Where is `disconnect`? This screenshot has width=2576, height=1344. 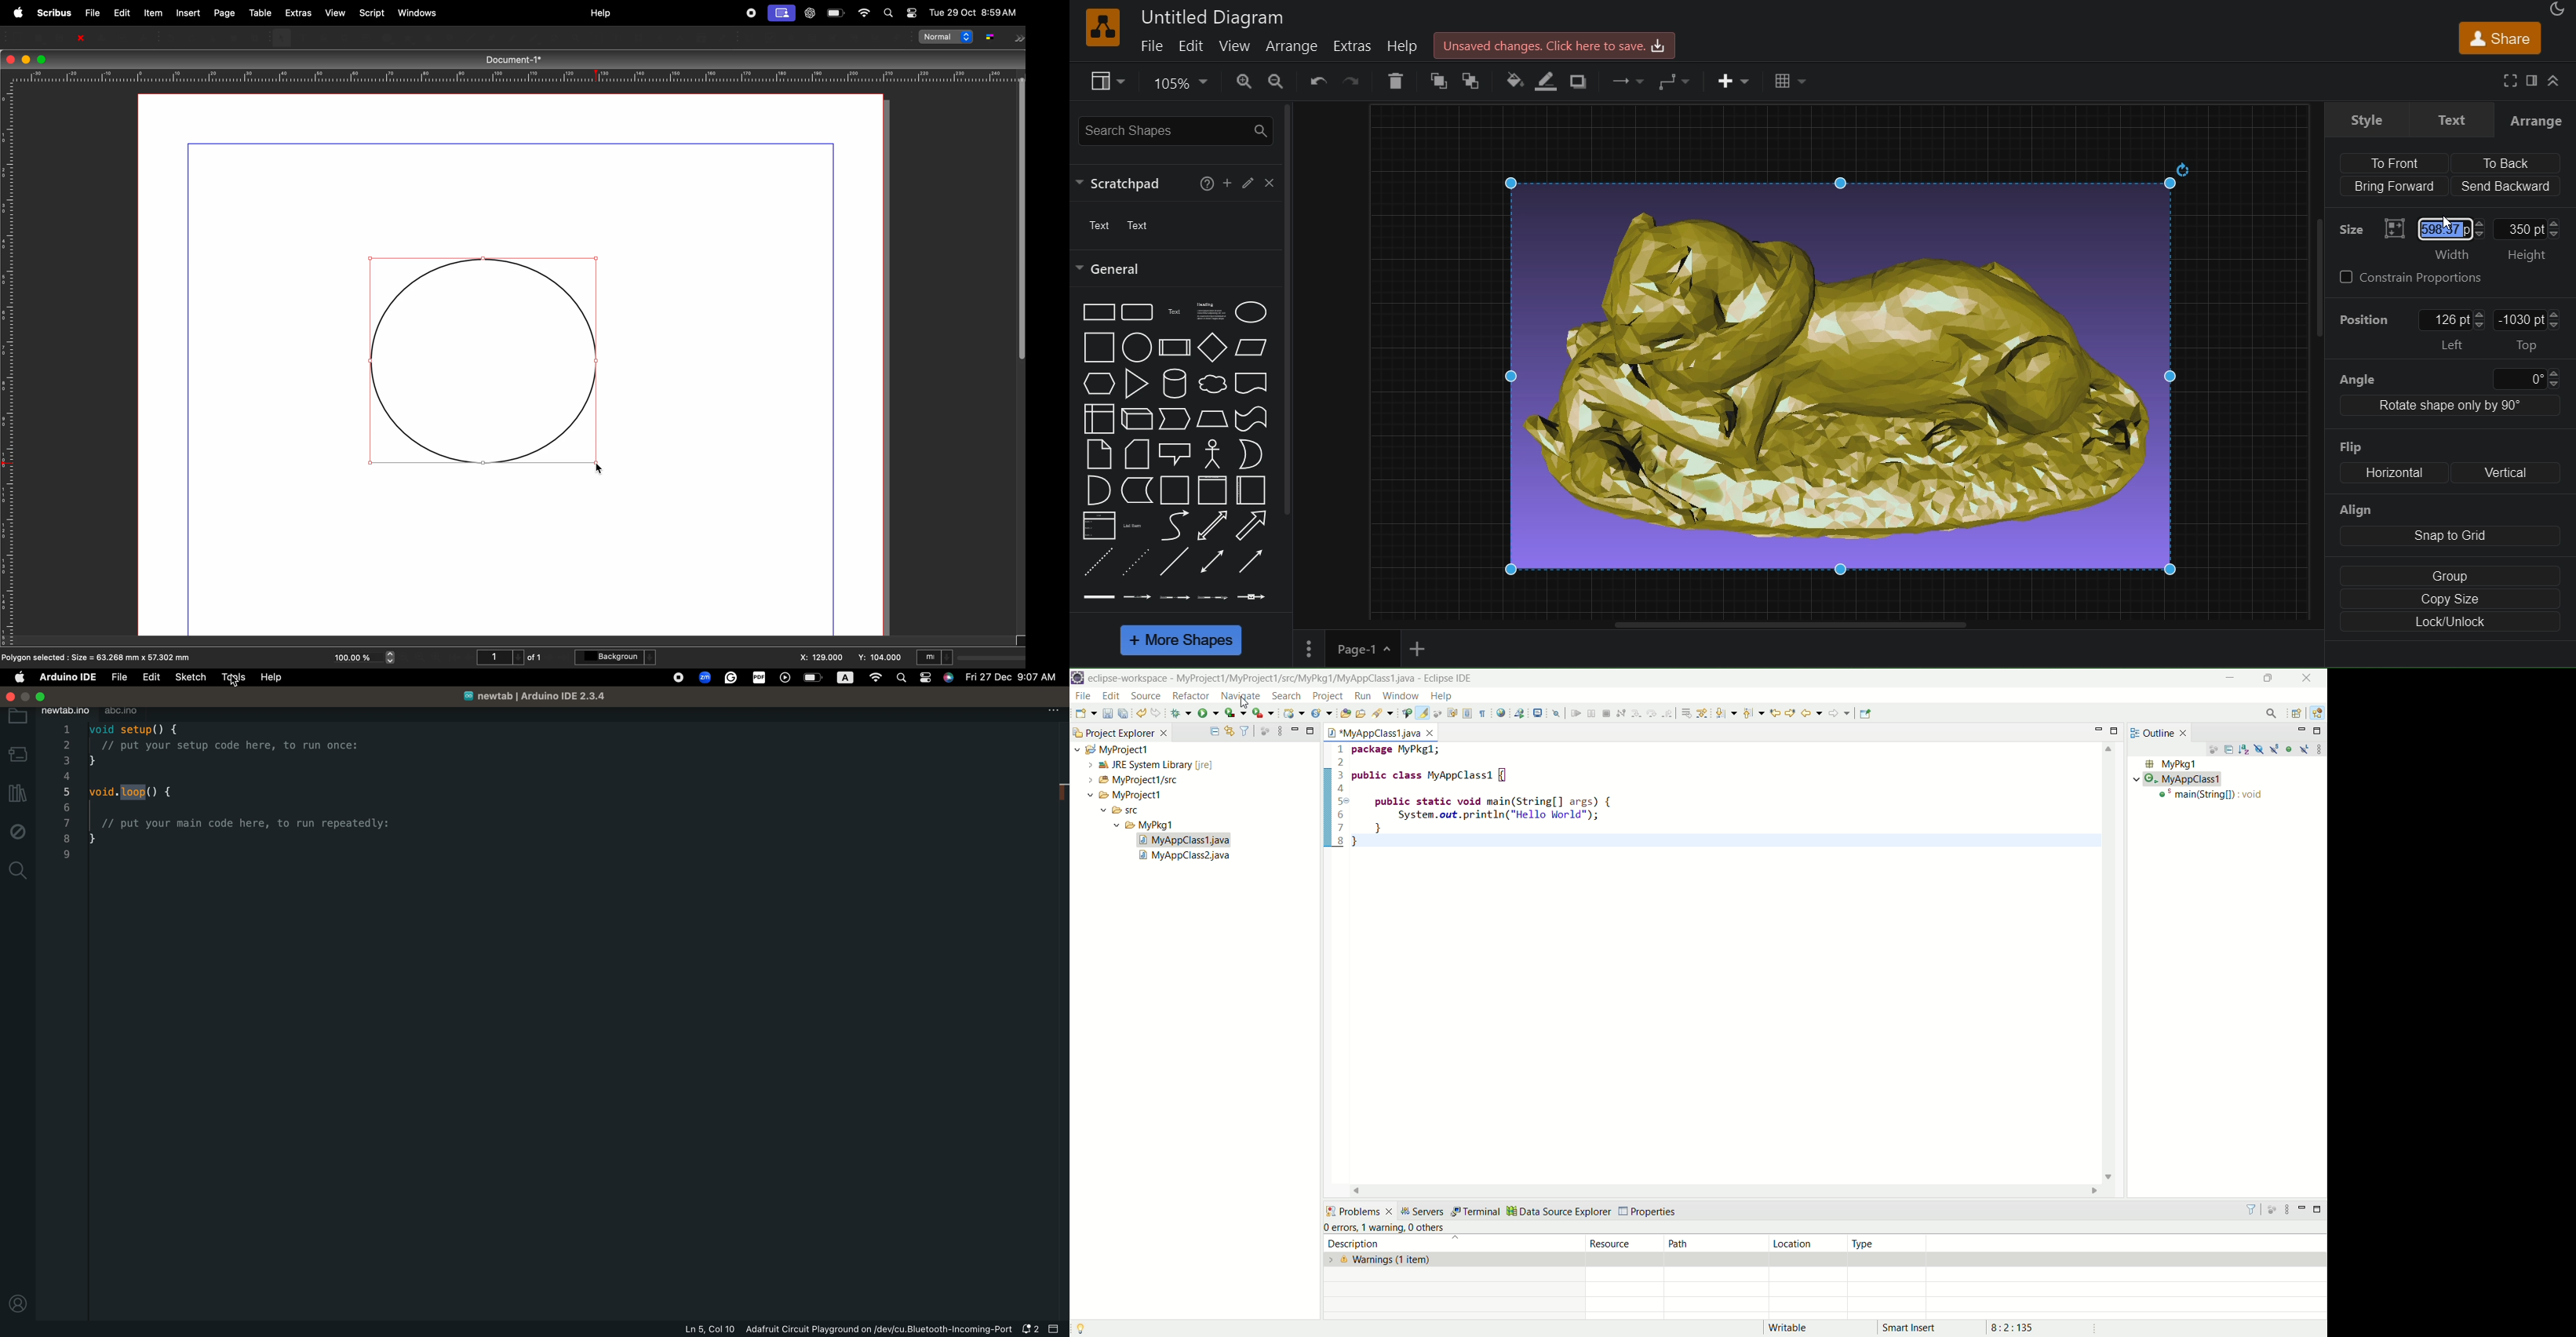
disconnect is located at coordinates (1621, 714).